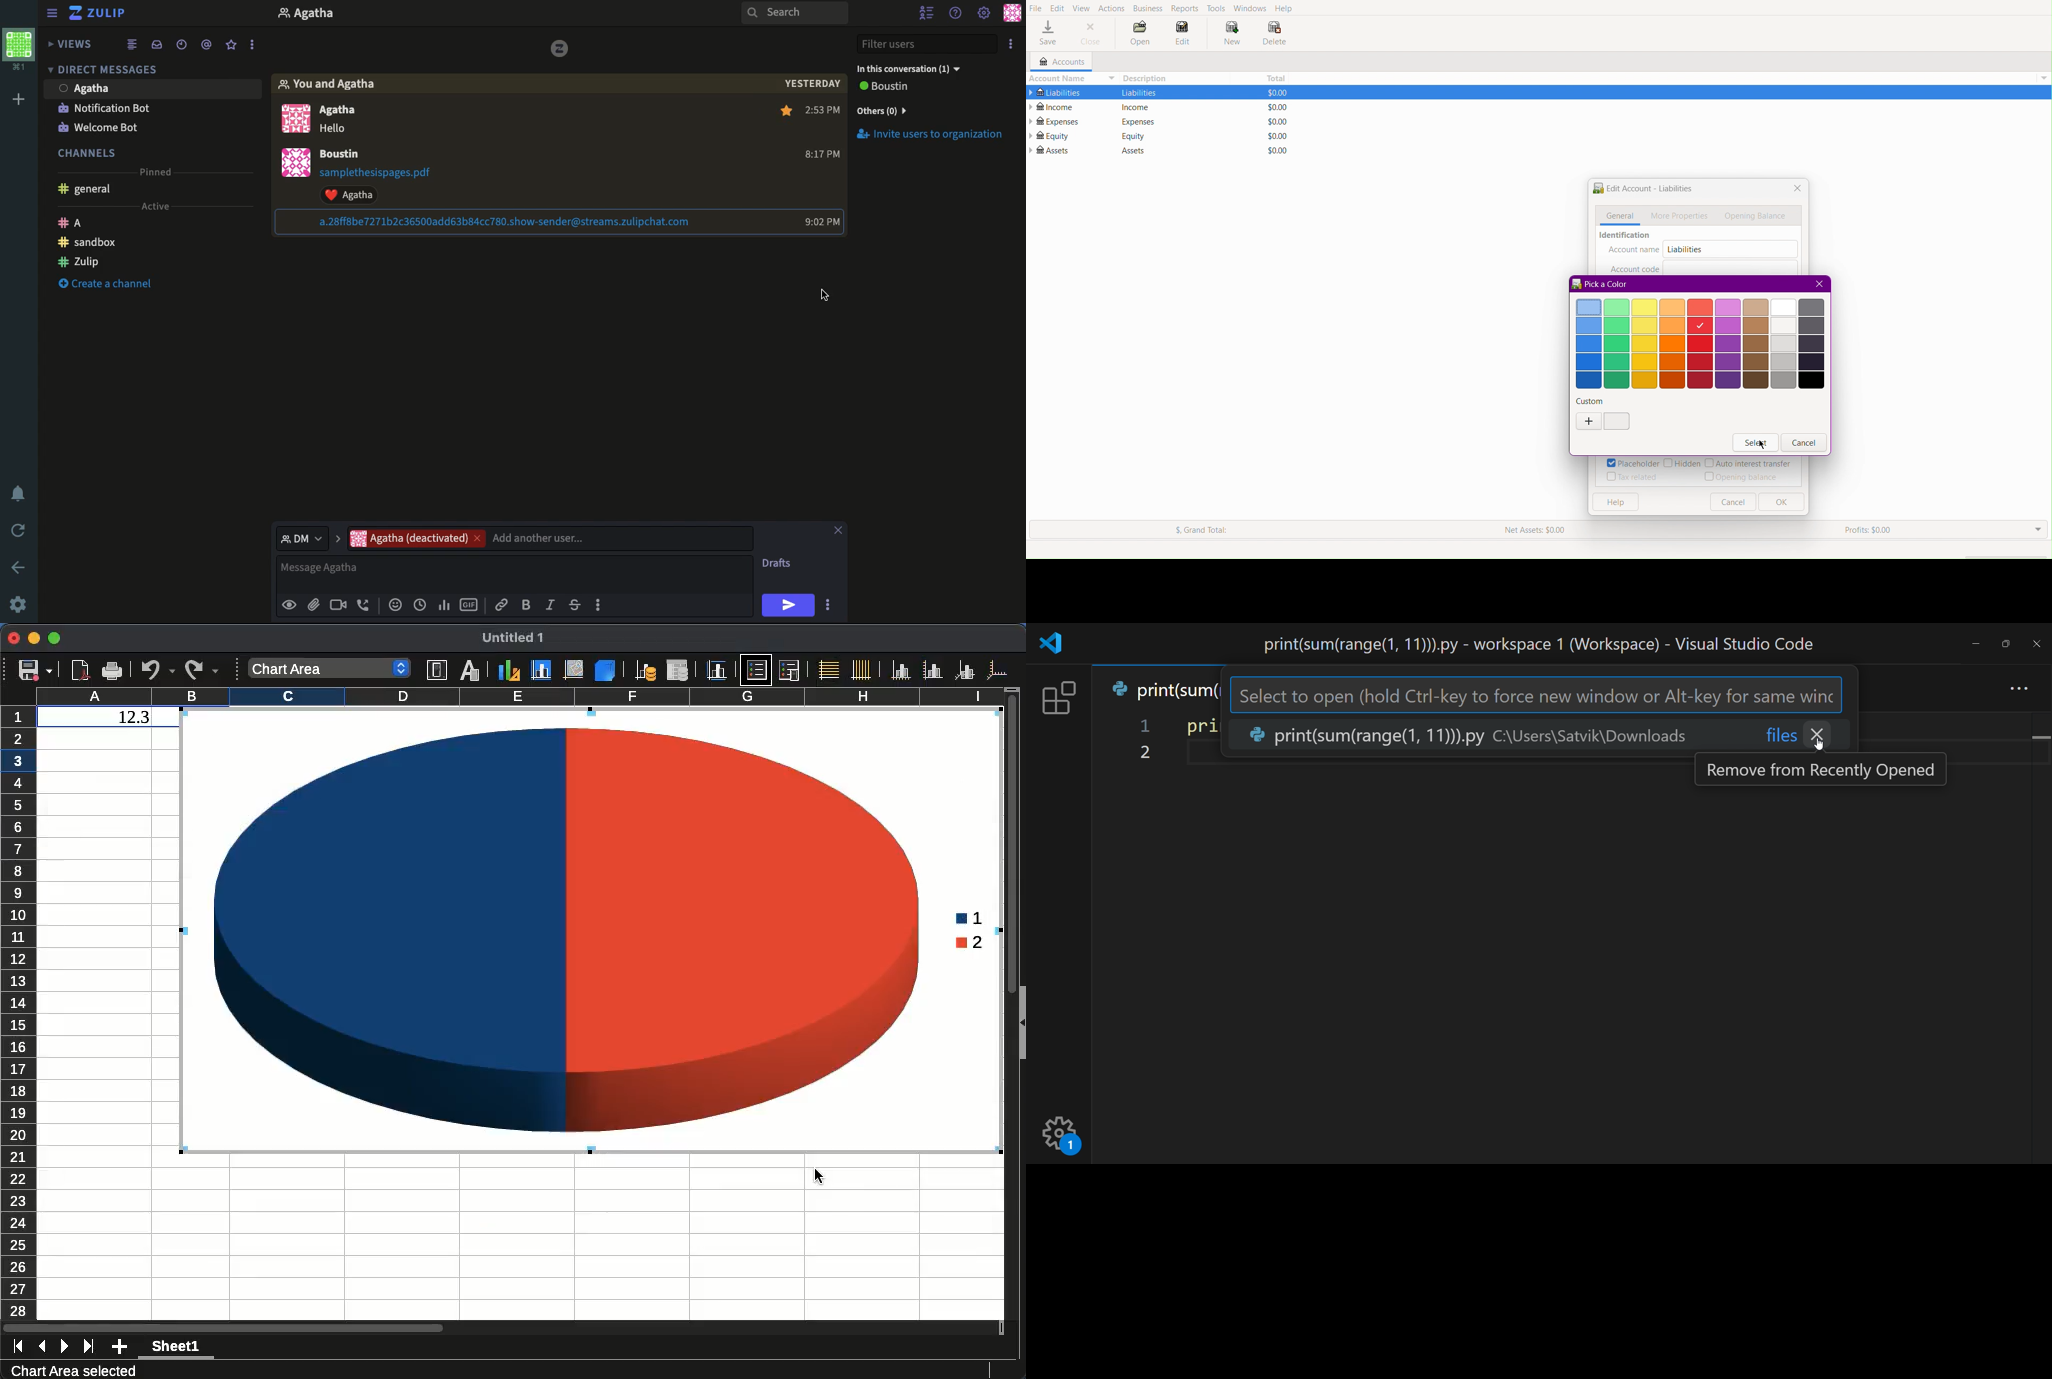  I want to click on Message, so click(517, 574).